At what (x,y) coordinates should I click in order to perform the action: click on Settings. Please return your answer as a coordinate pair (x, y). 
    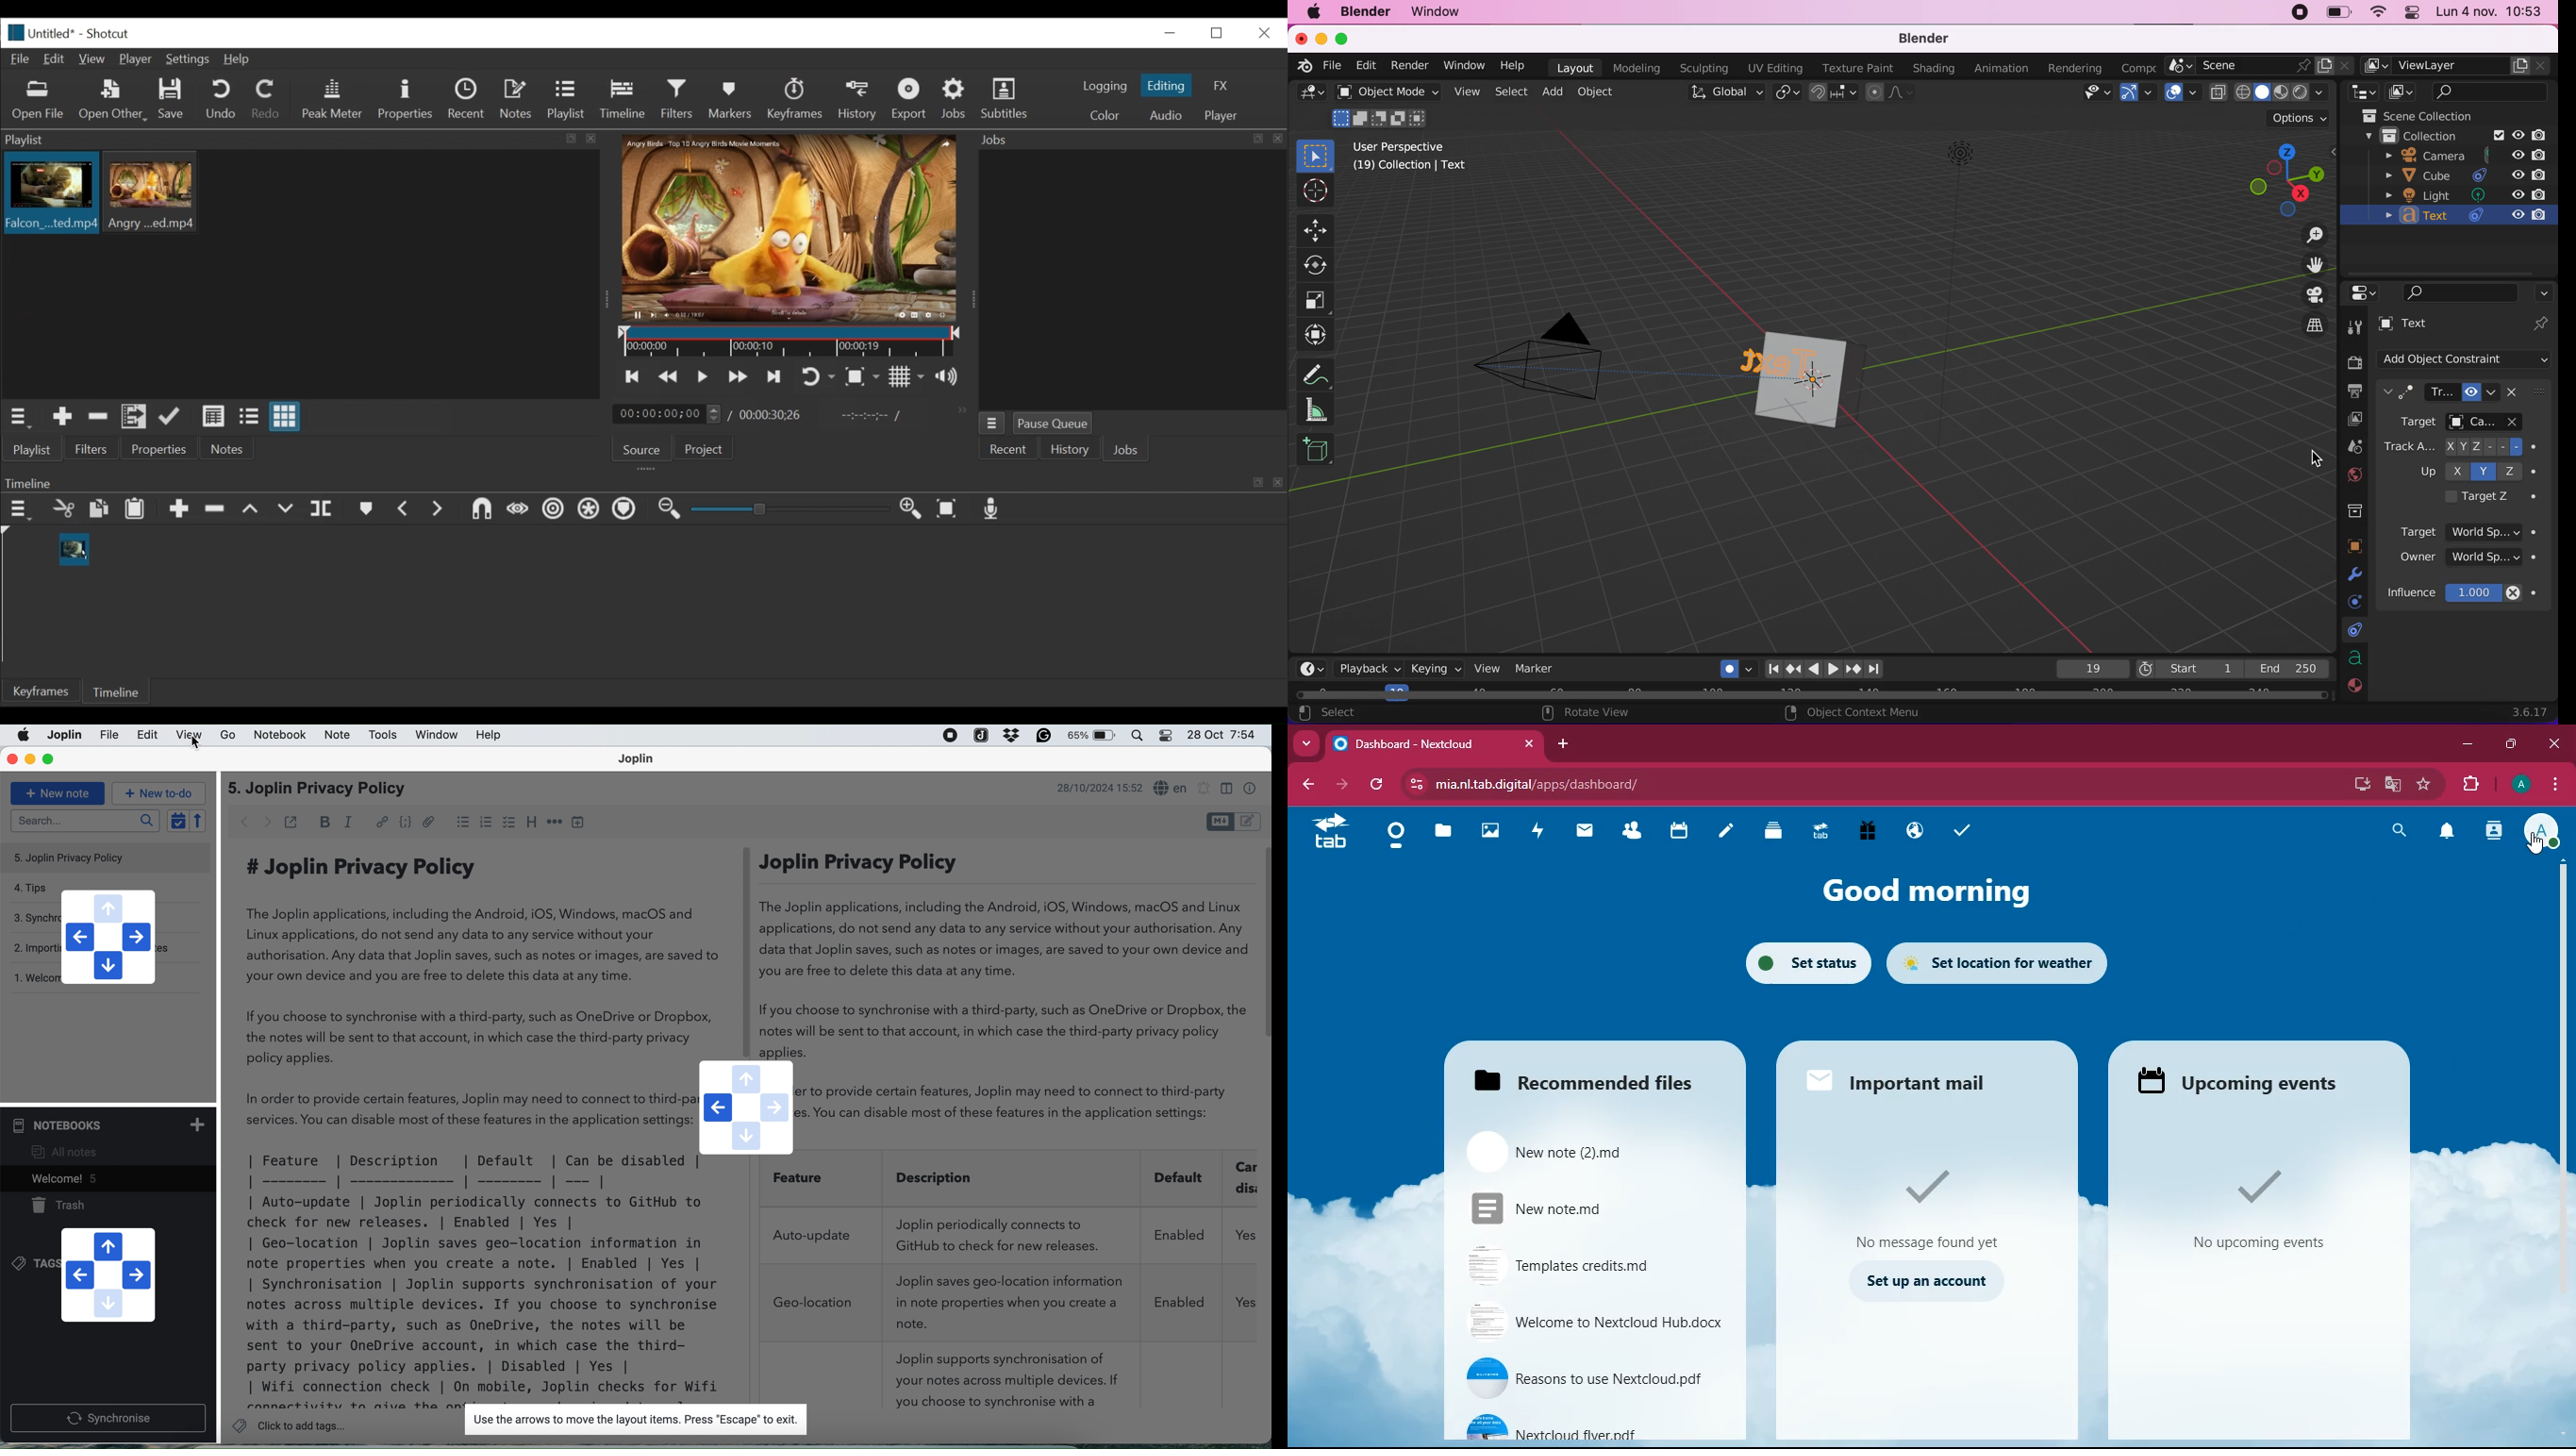
    Looking at the image, I should click on (190, 61).